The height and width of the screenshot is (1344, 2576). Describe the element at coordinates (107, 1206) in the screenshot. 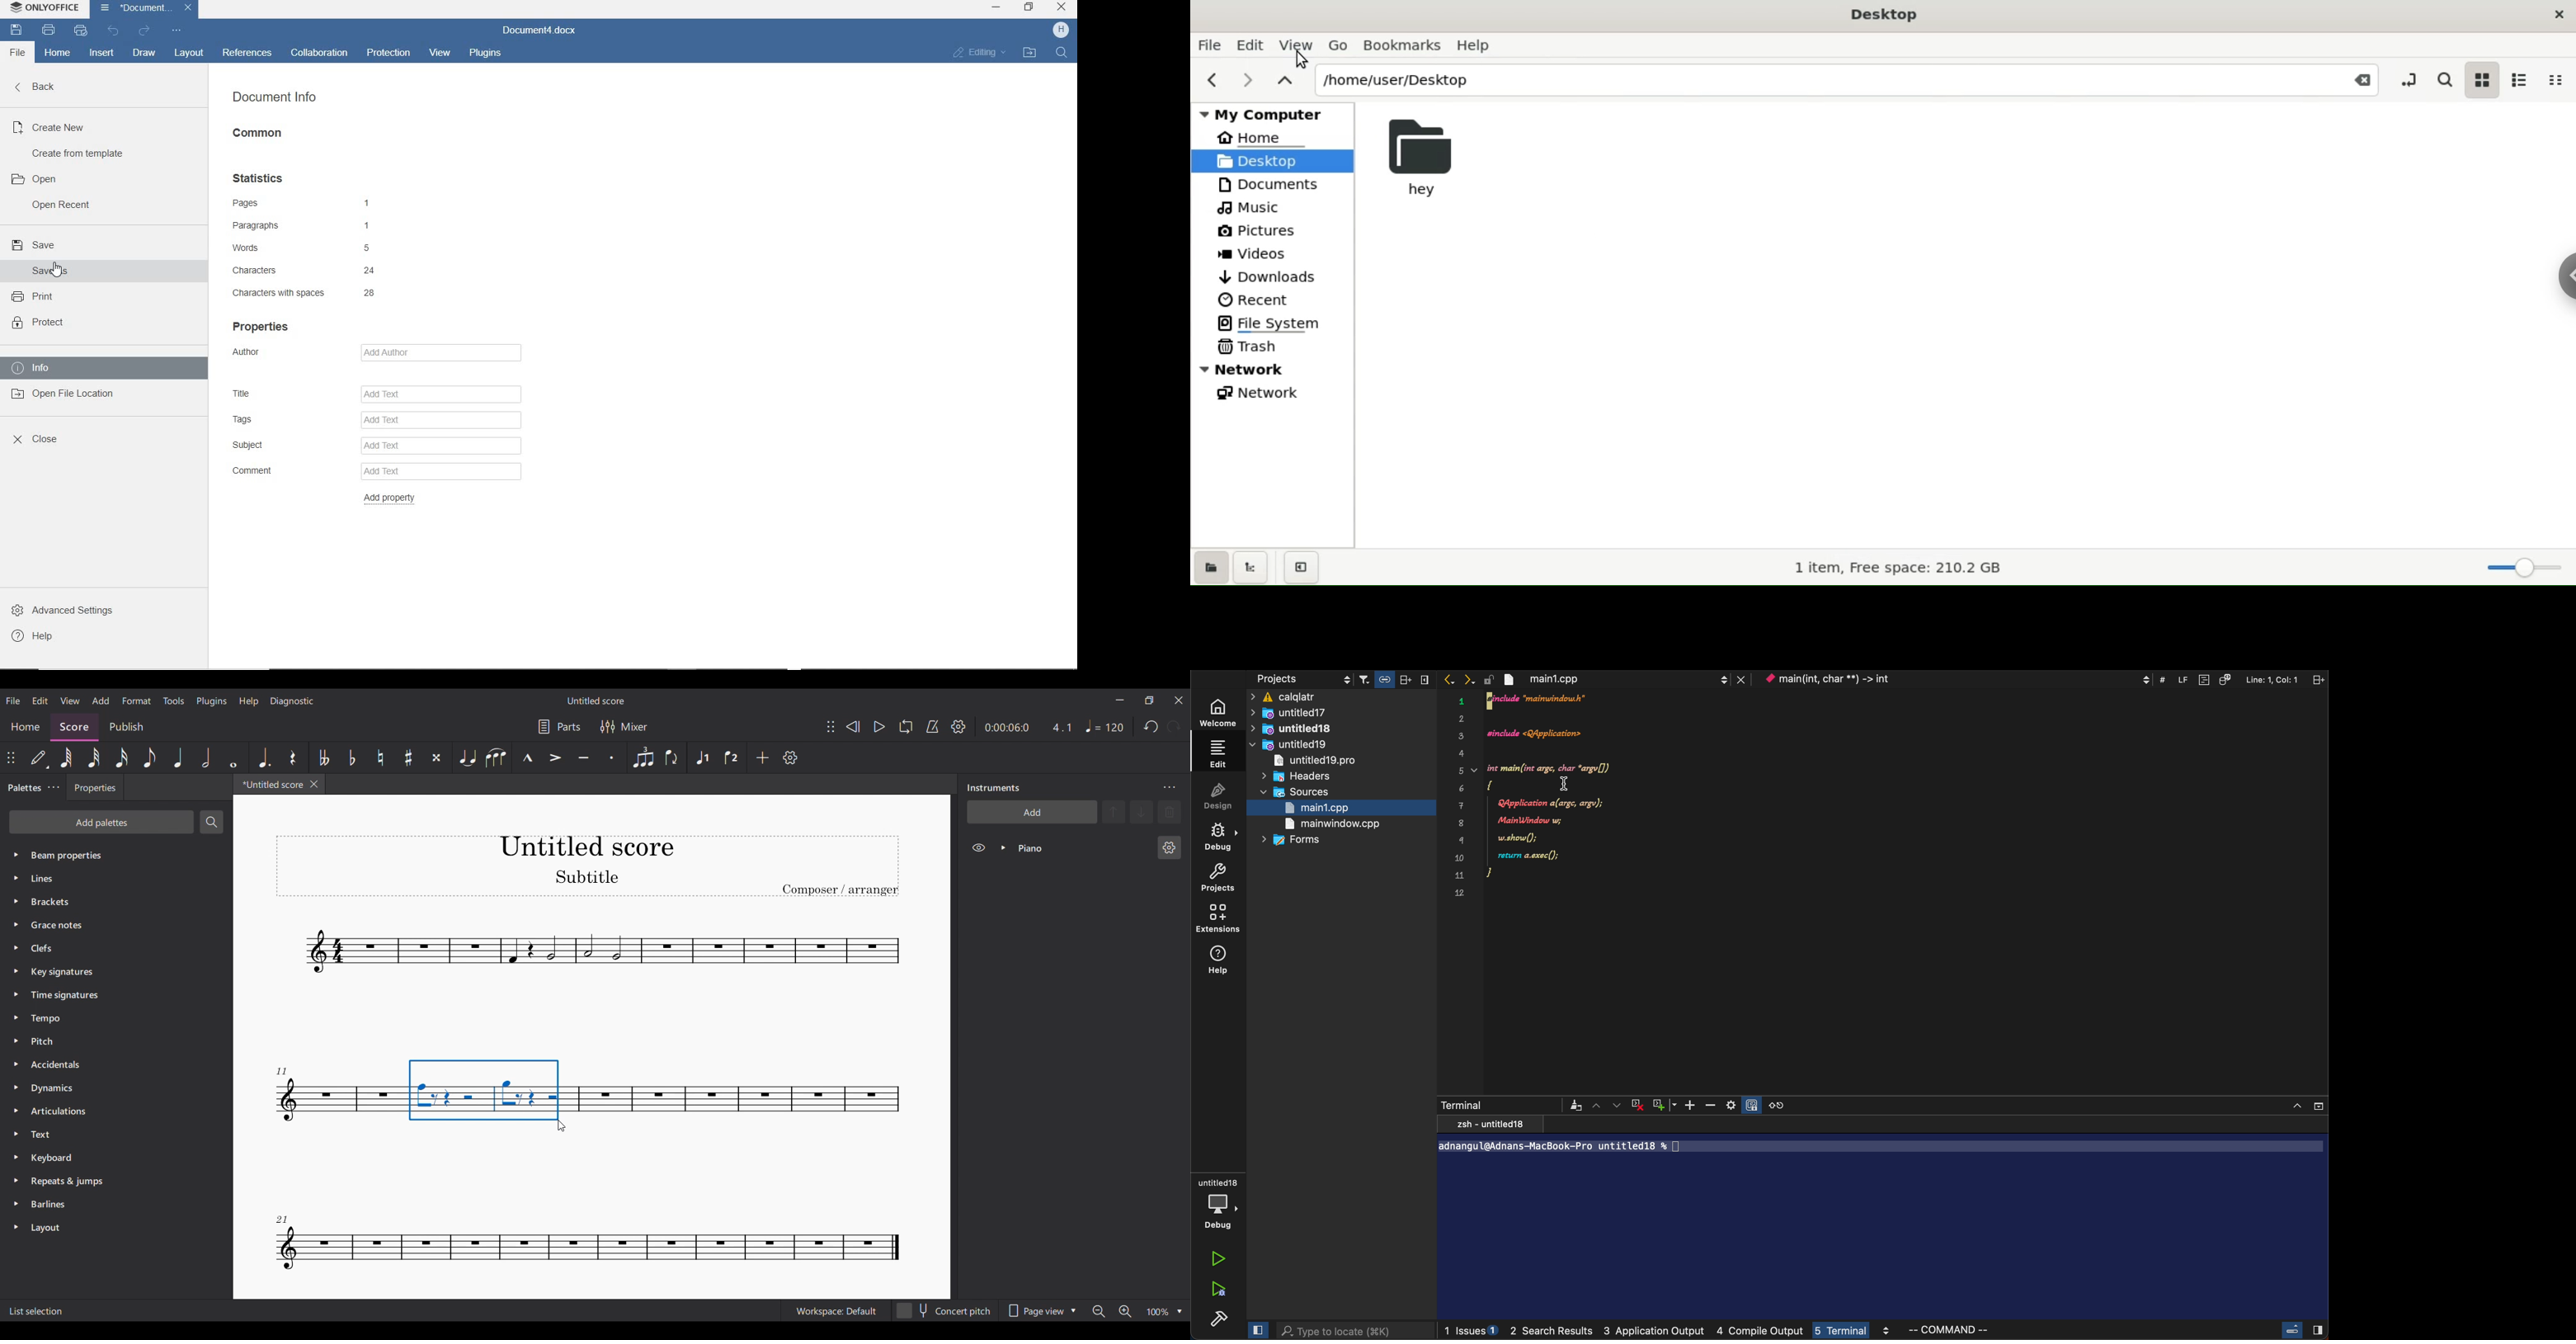

I see `Barlines` at that location.